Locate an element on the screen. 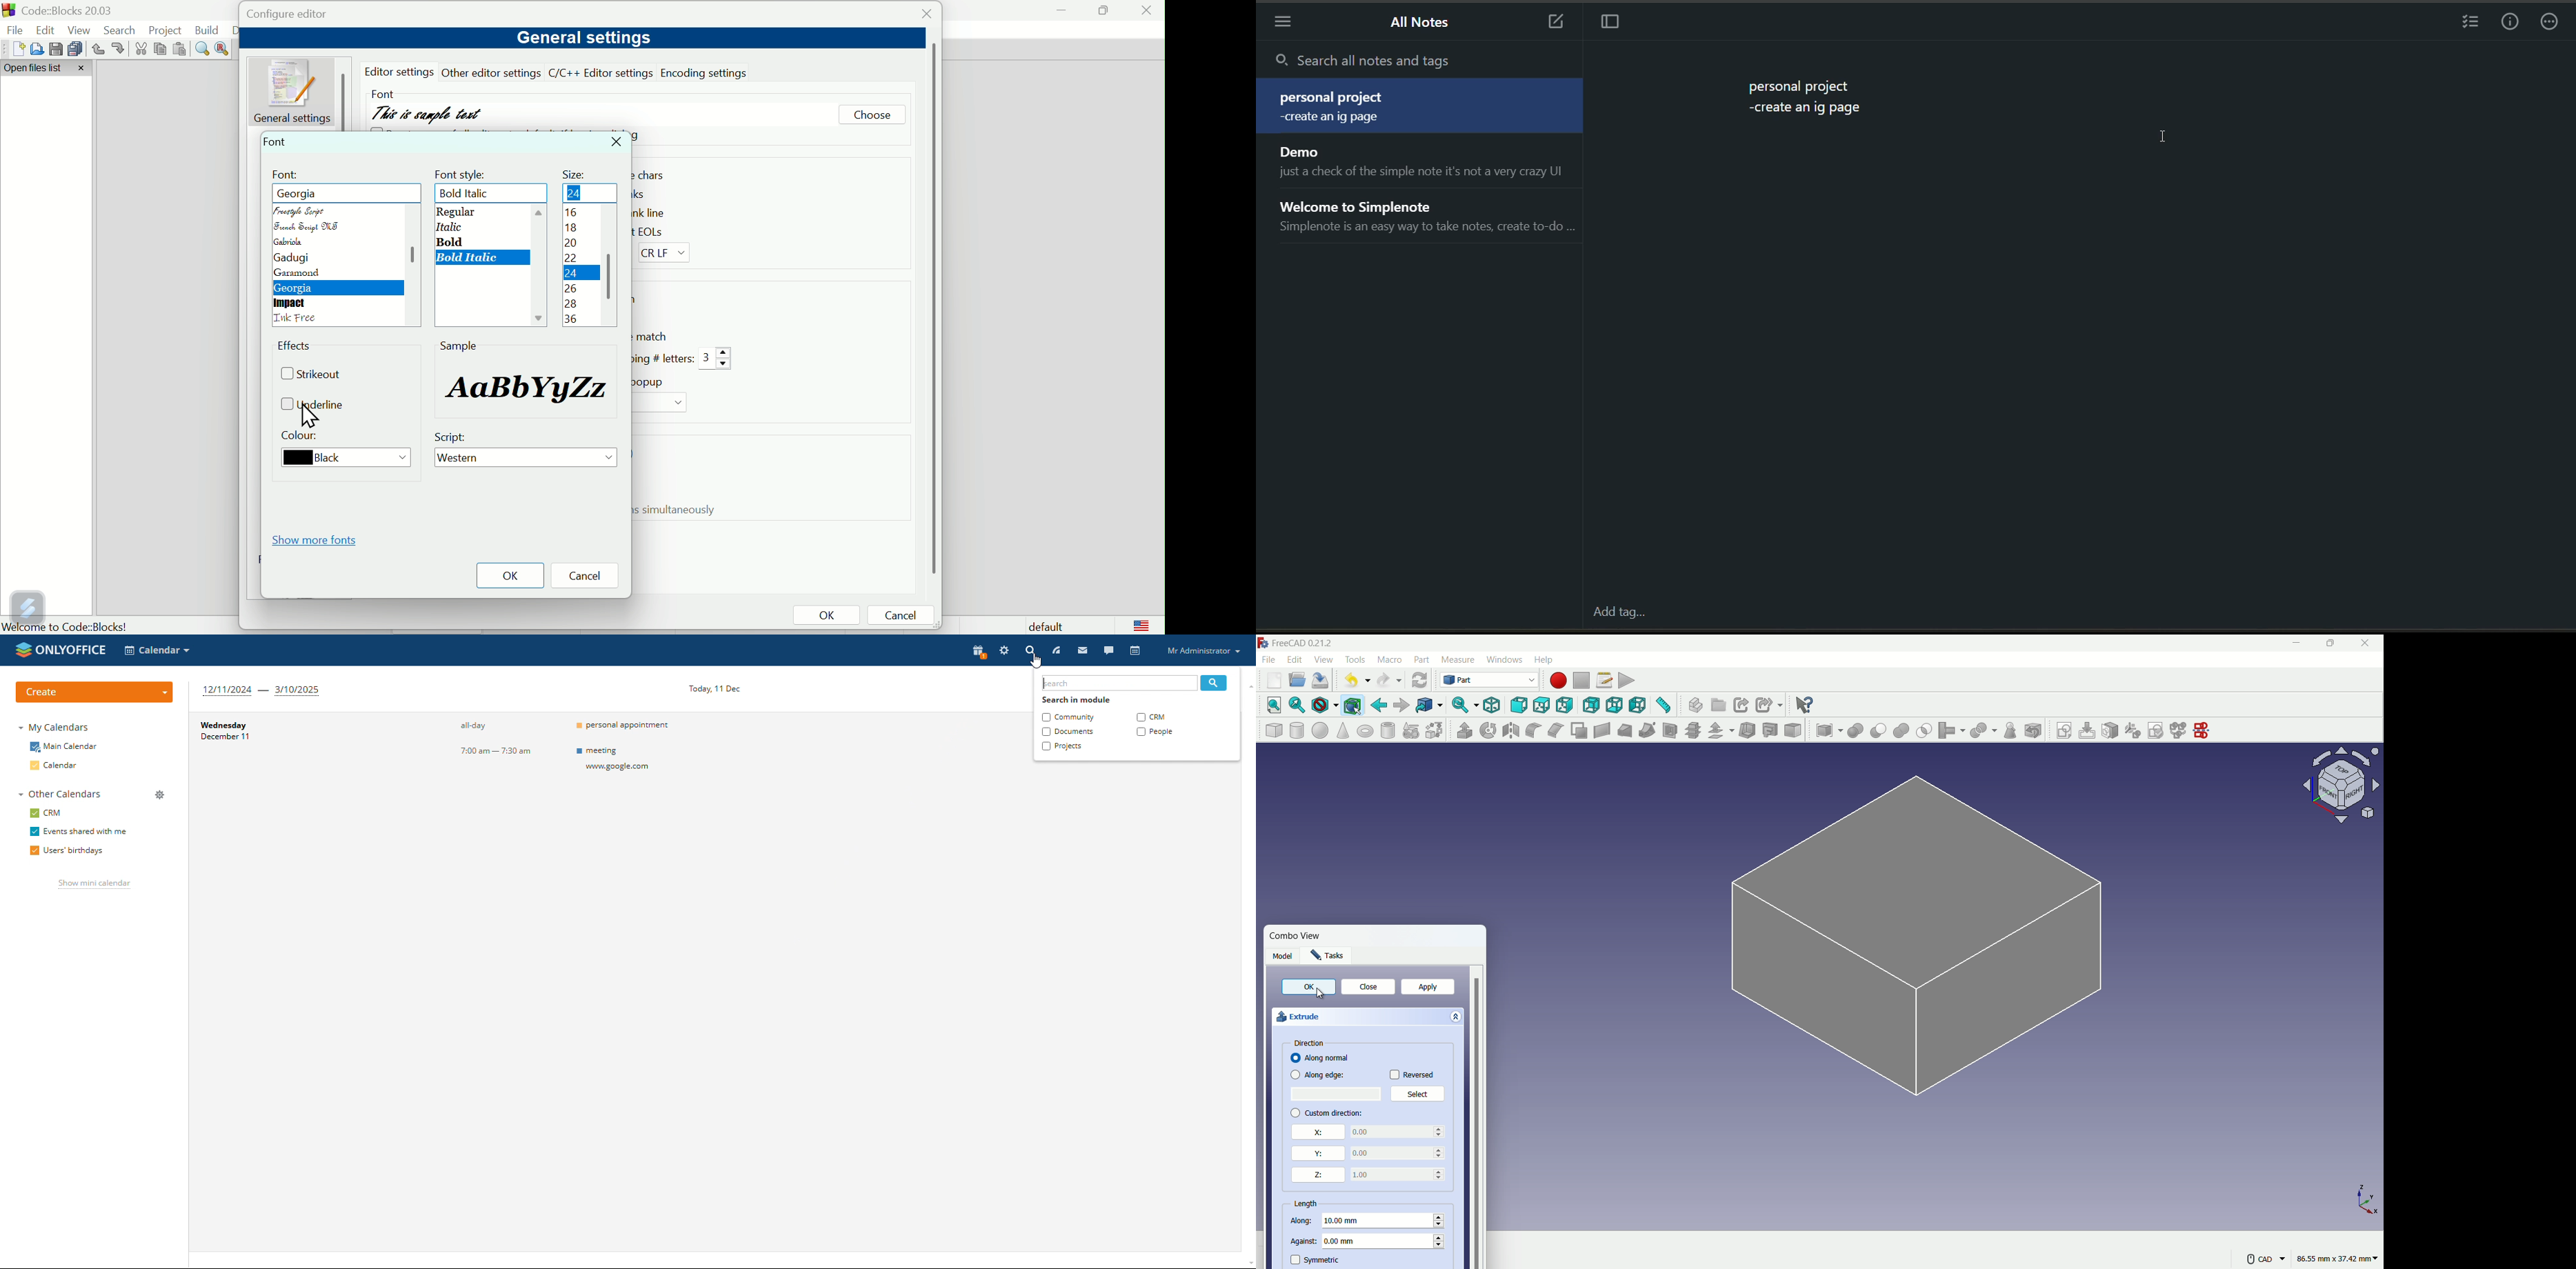 The width and height of the screenshot is (2576, 1288). sample is located at coordinates (530, 385).